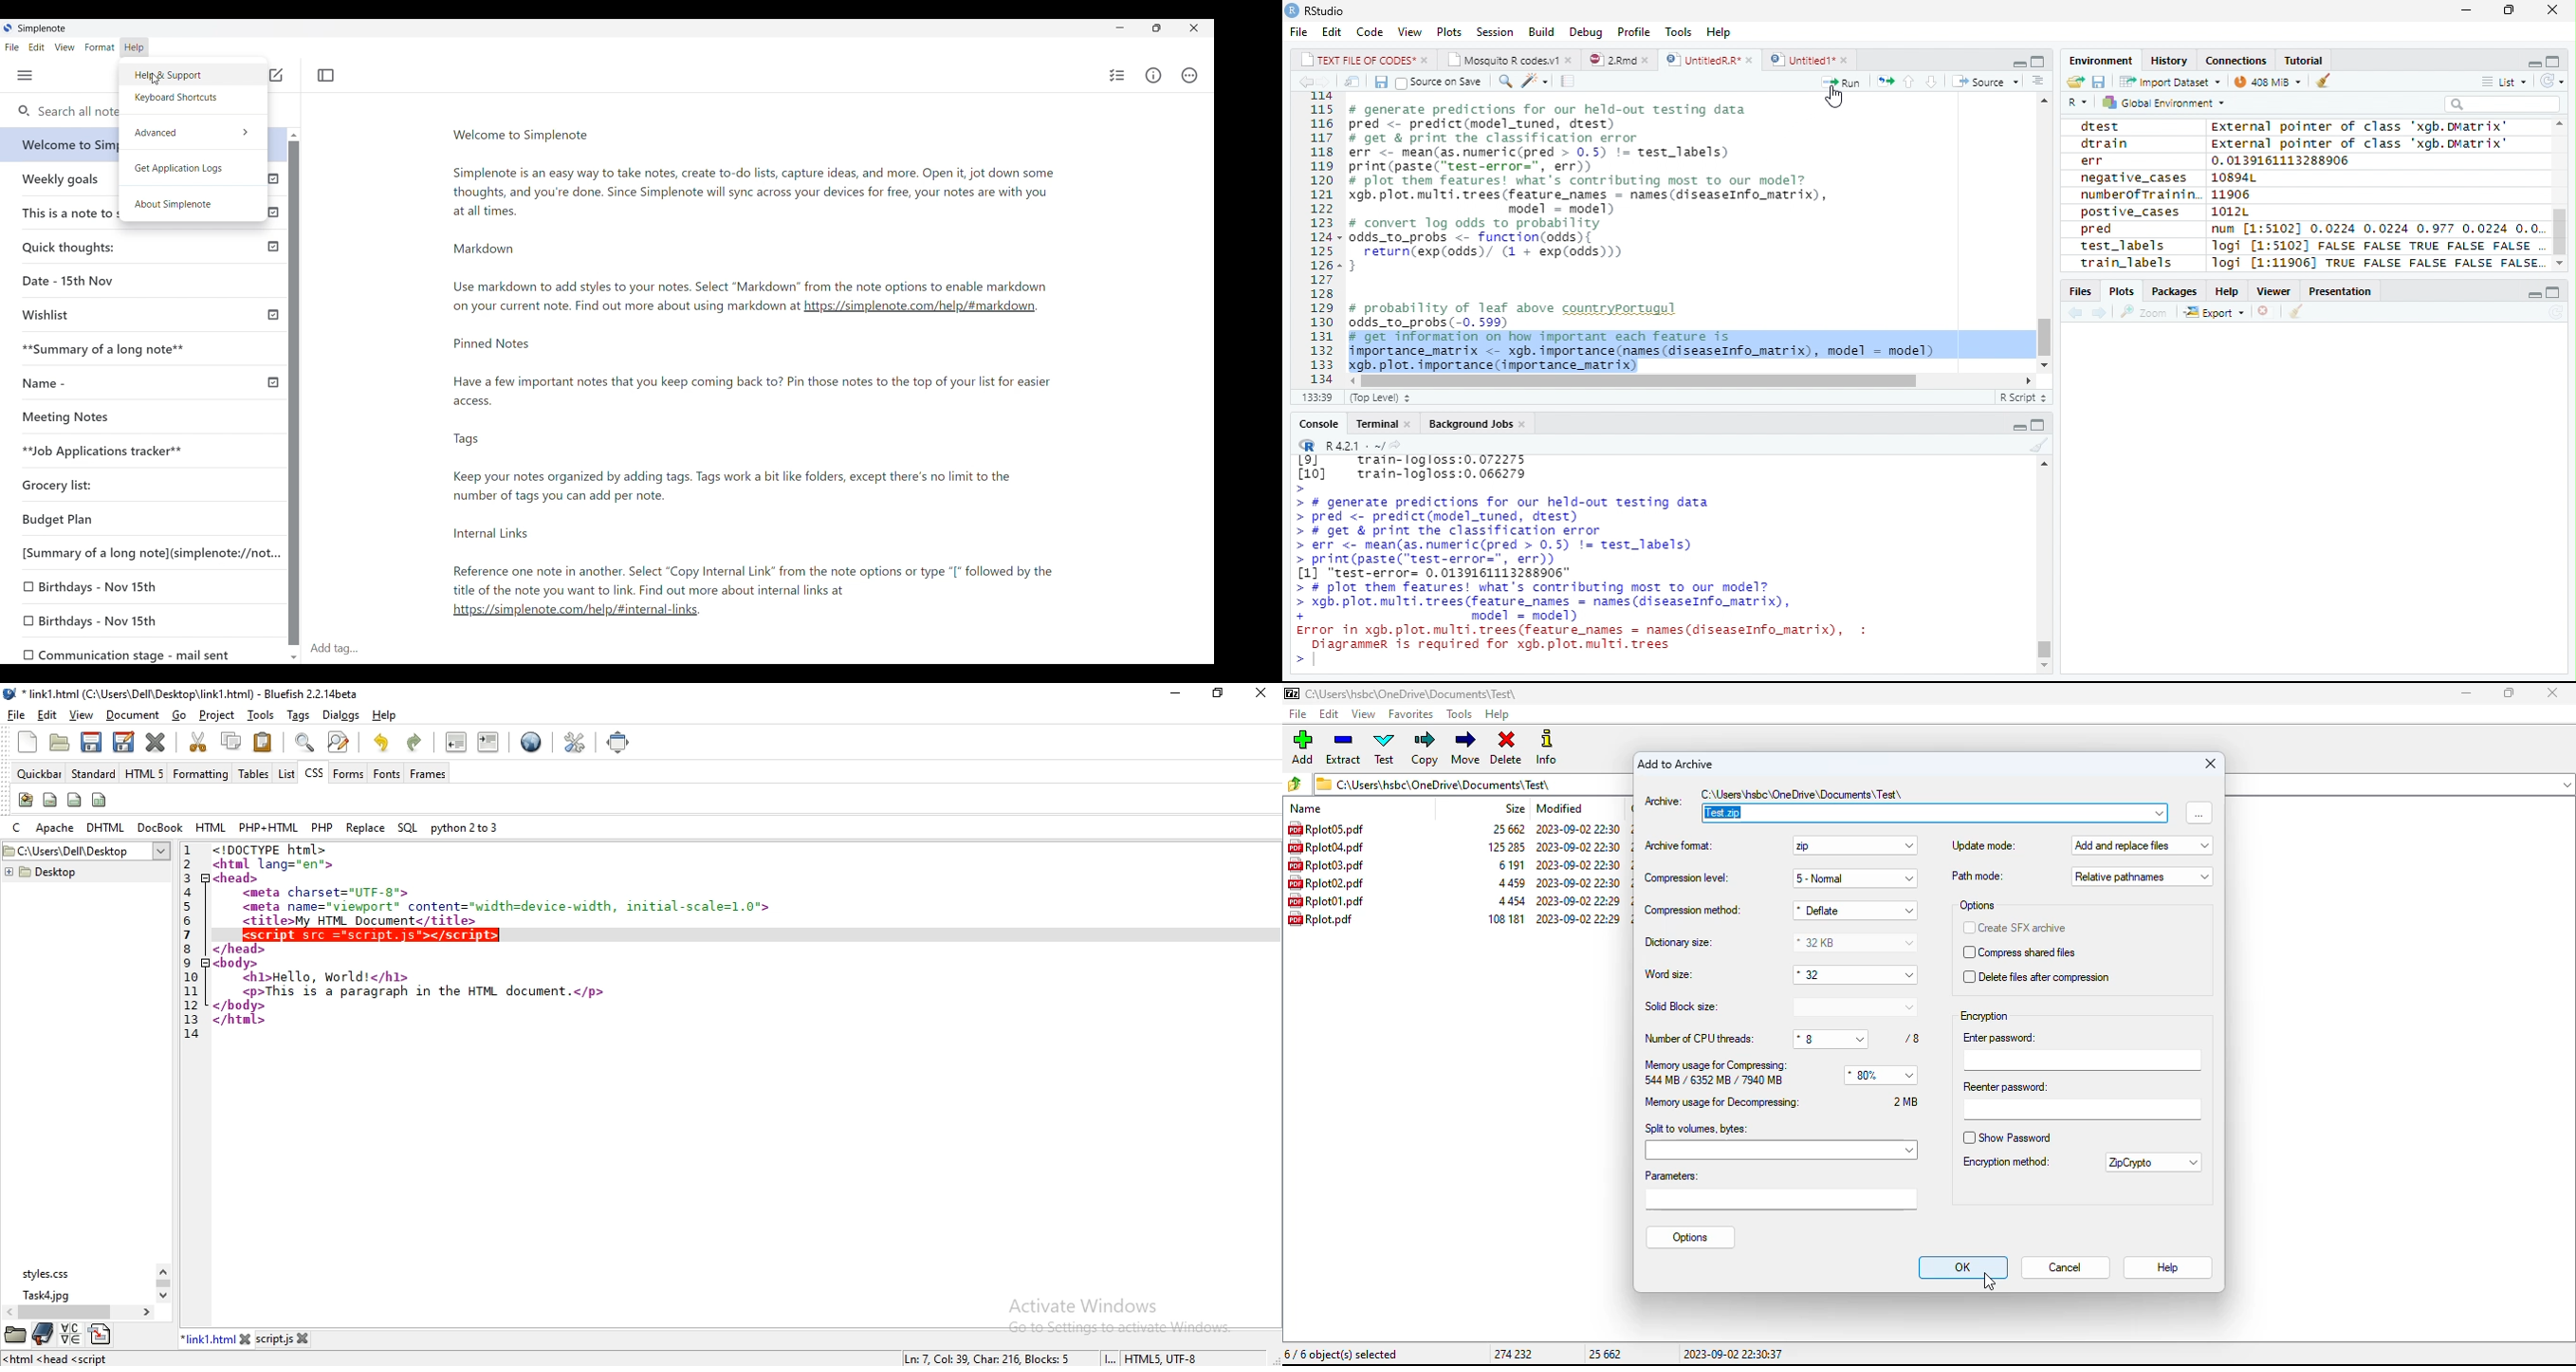 The height and width of the screenshot is (1372, 2576). I want to click on scroll bar, so click(163, 1283).